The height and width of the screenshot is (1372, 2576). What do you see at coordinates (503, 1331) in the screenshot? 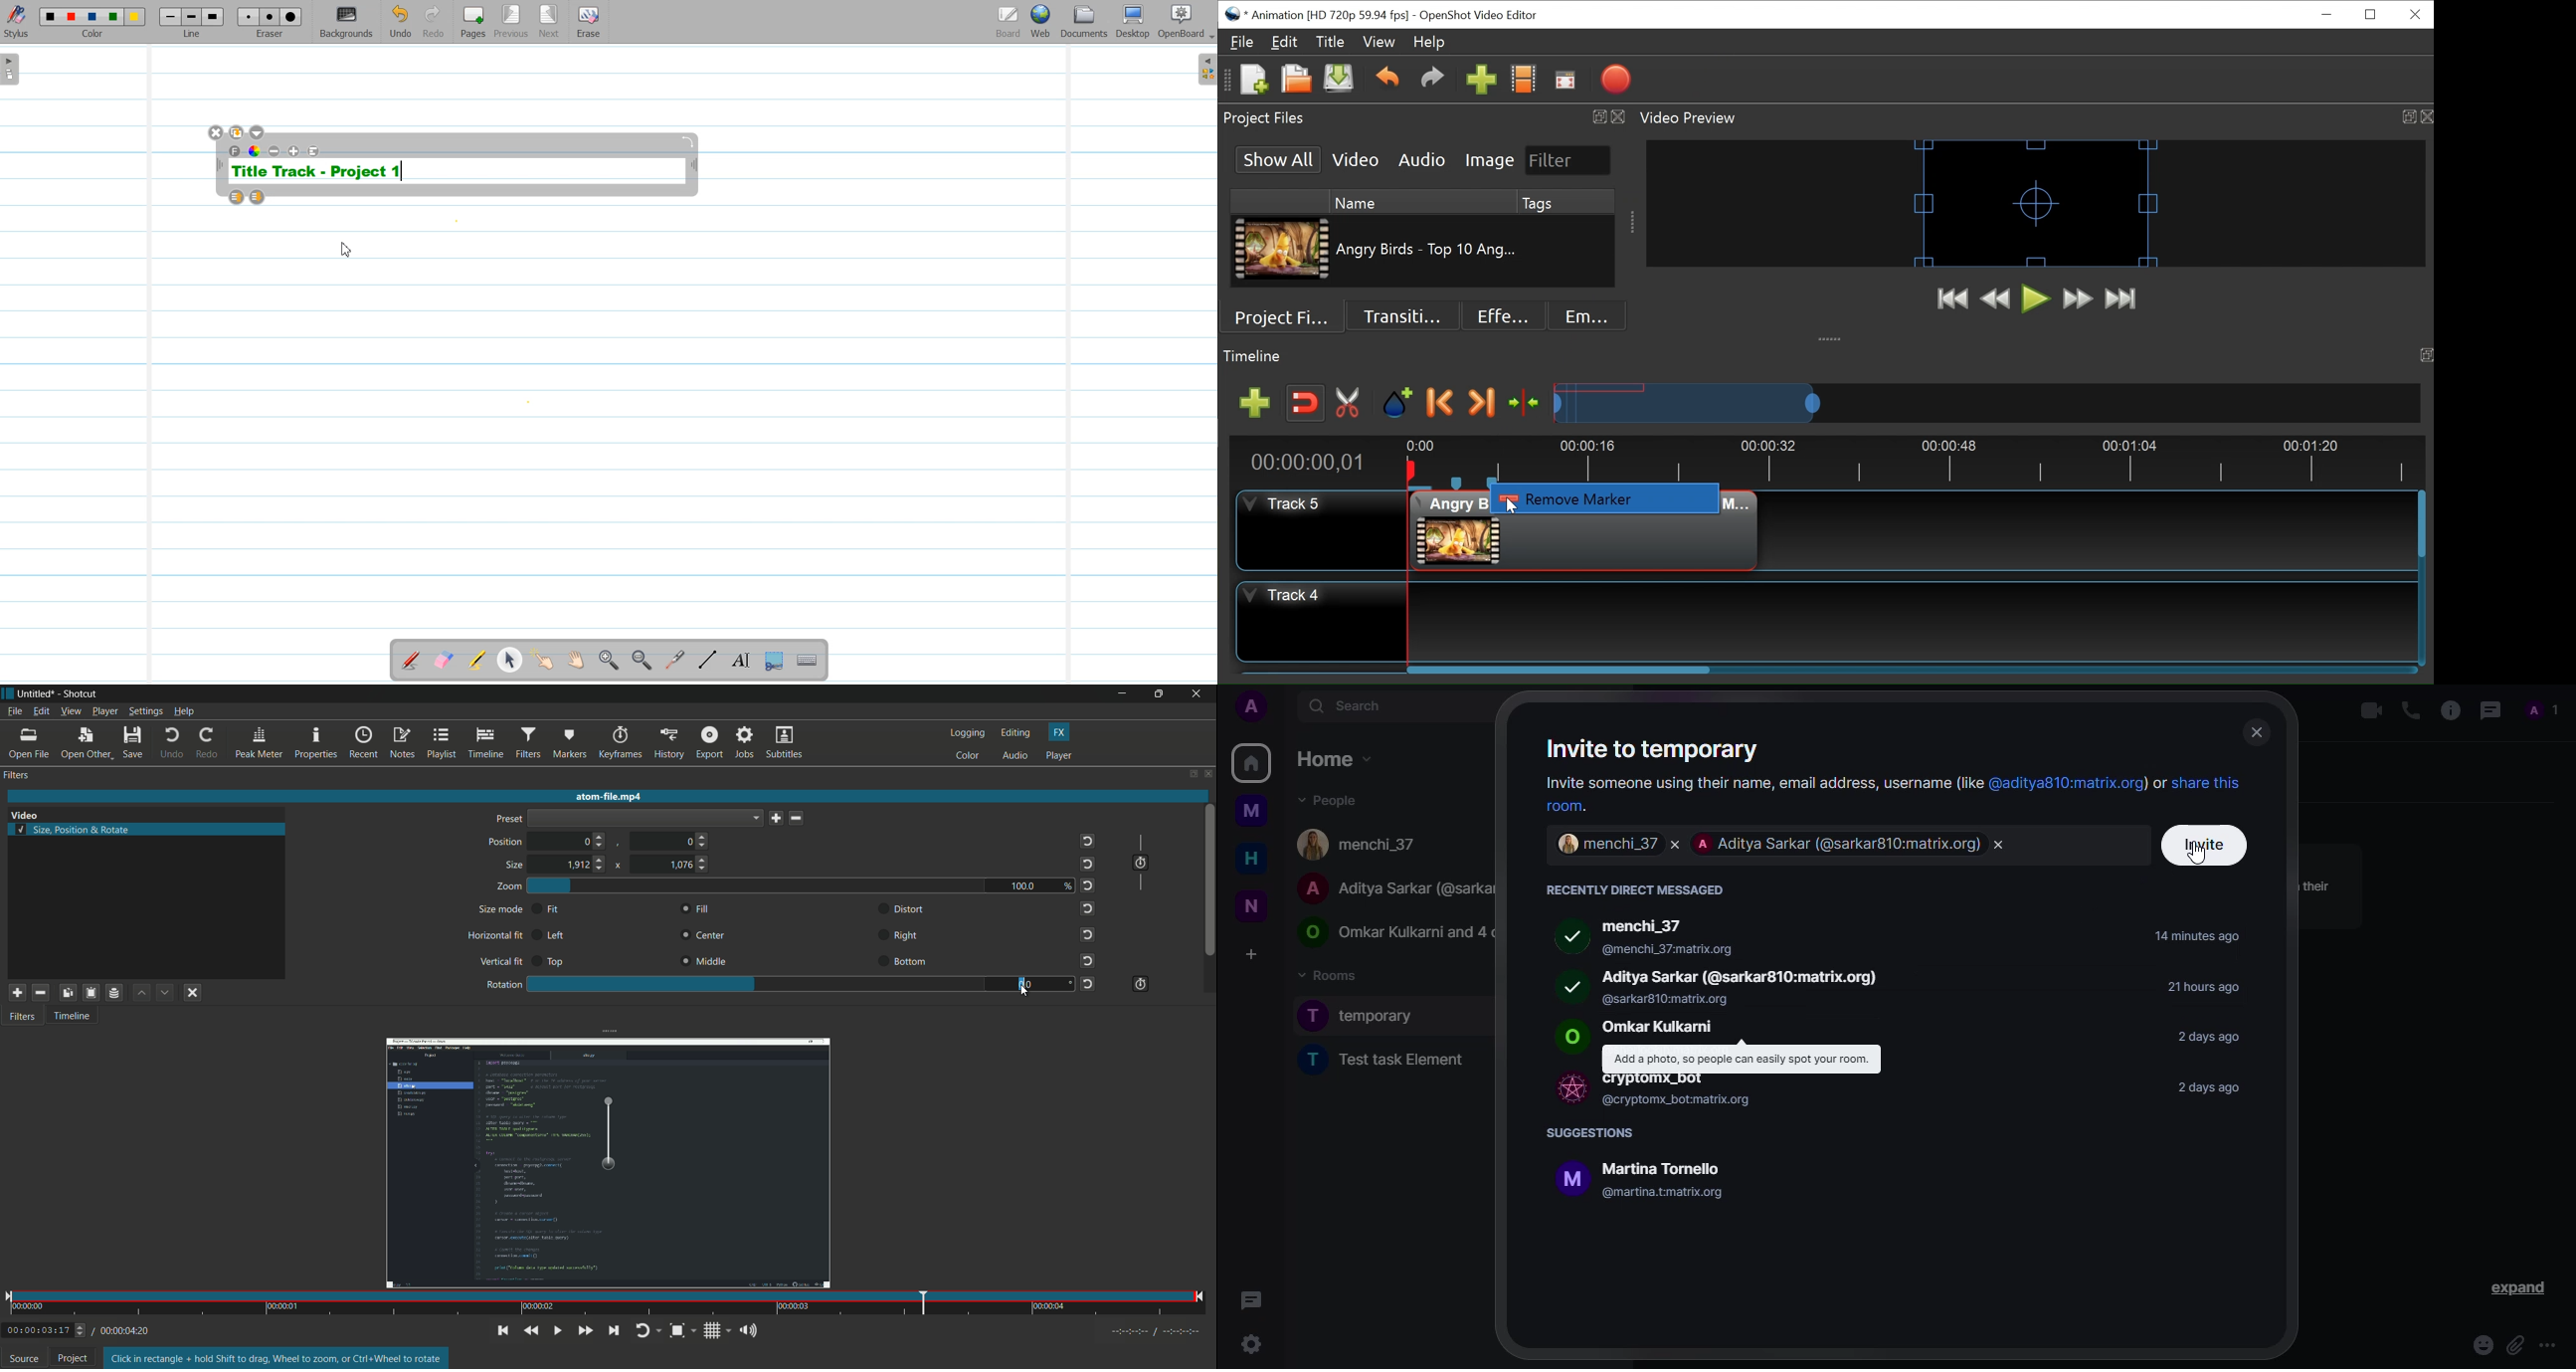
I see `skip to the previous point` at bounding box center [503, 1331].